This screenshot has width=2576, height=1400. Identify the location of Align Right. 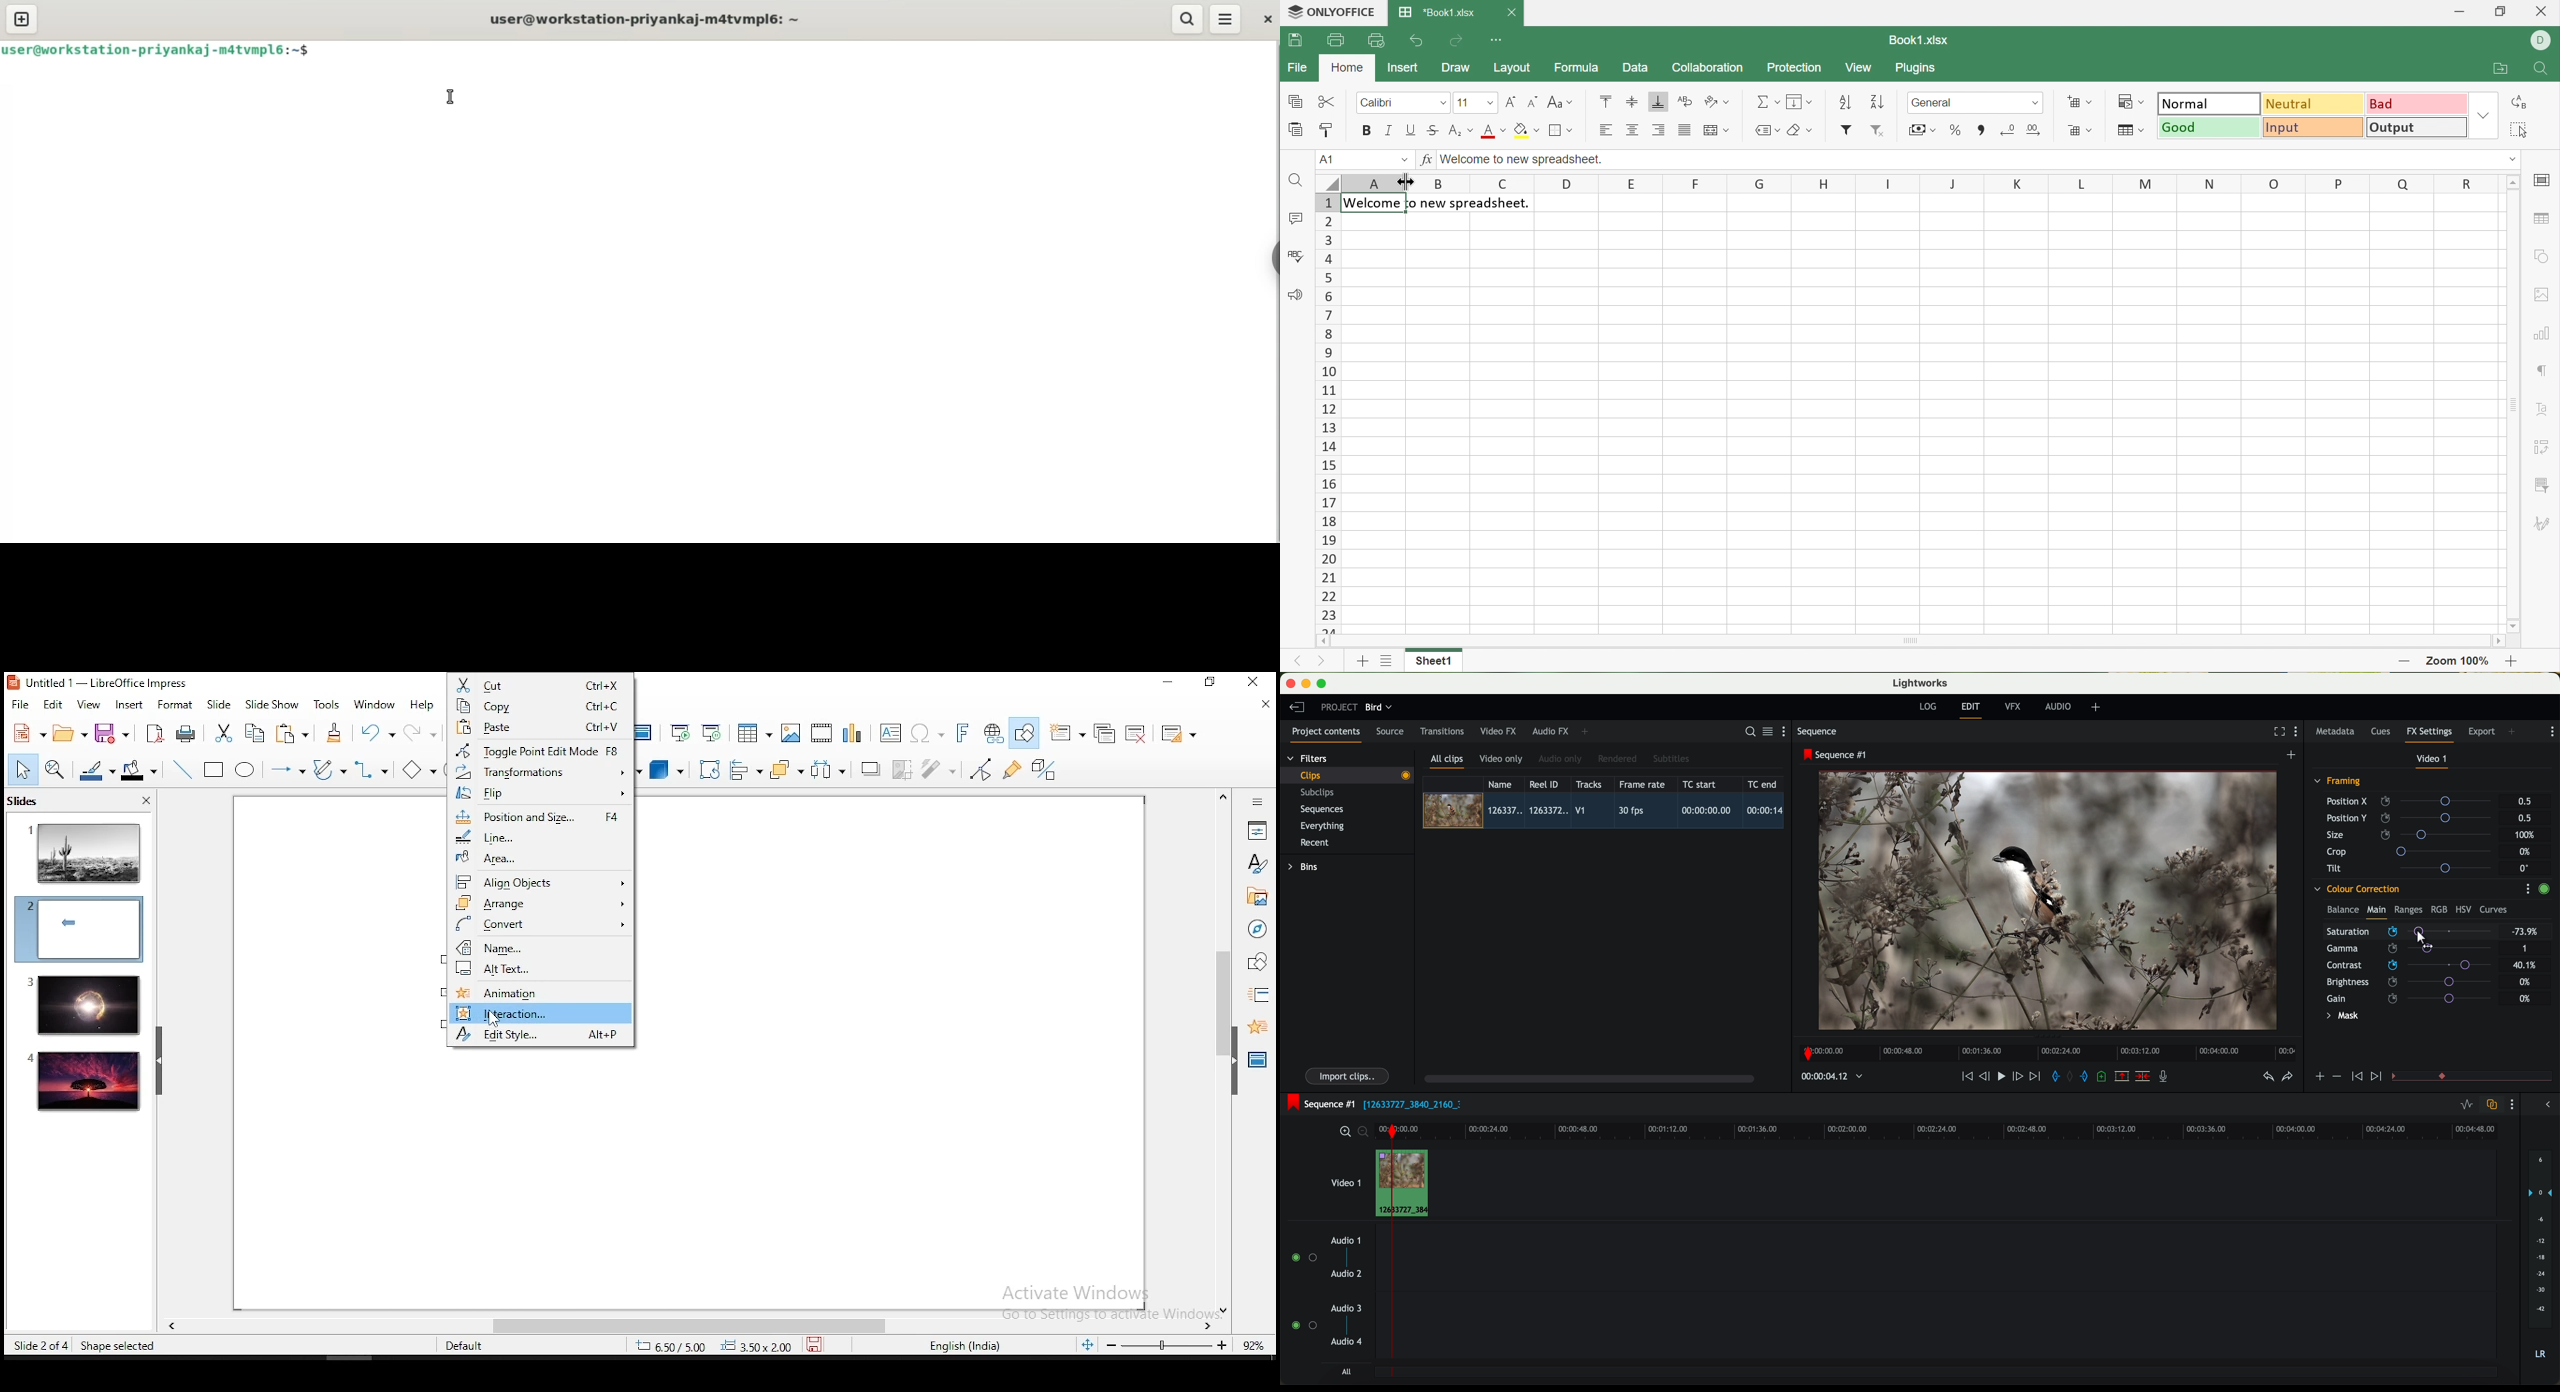
(1662, 130).